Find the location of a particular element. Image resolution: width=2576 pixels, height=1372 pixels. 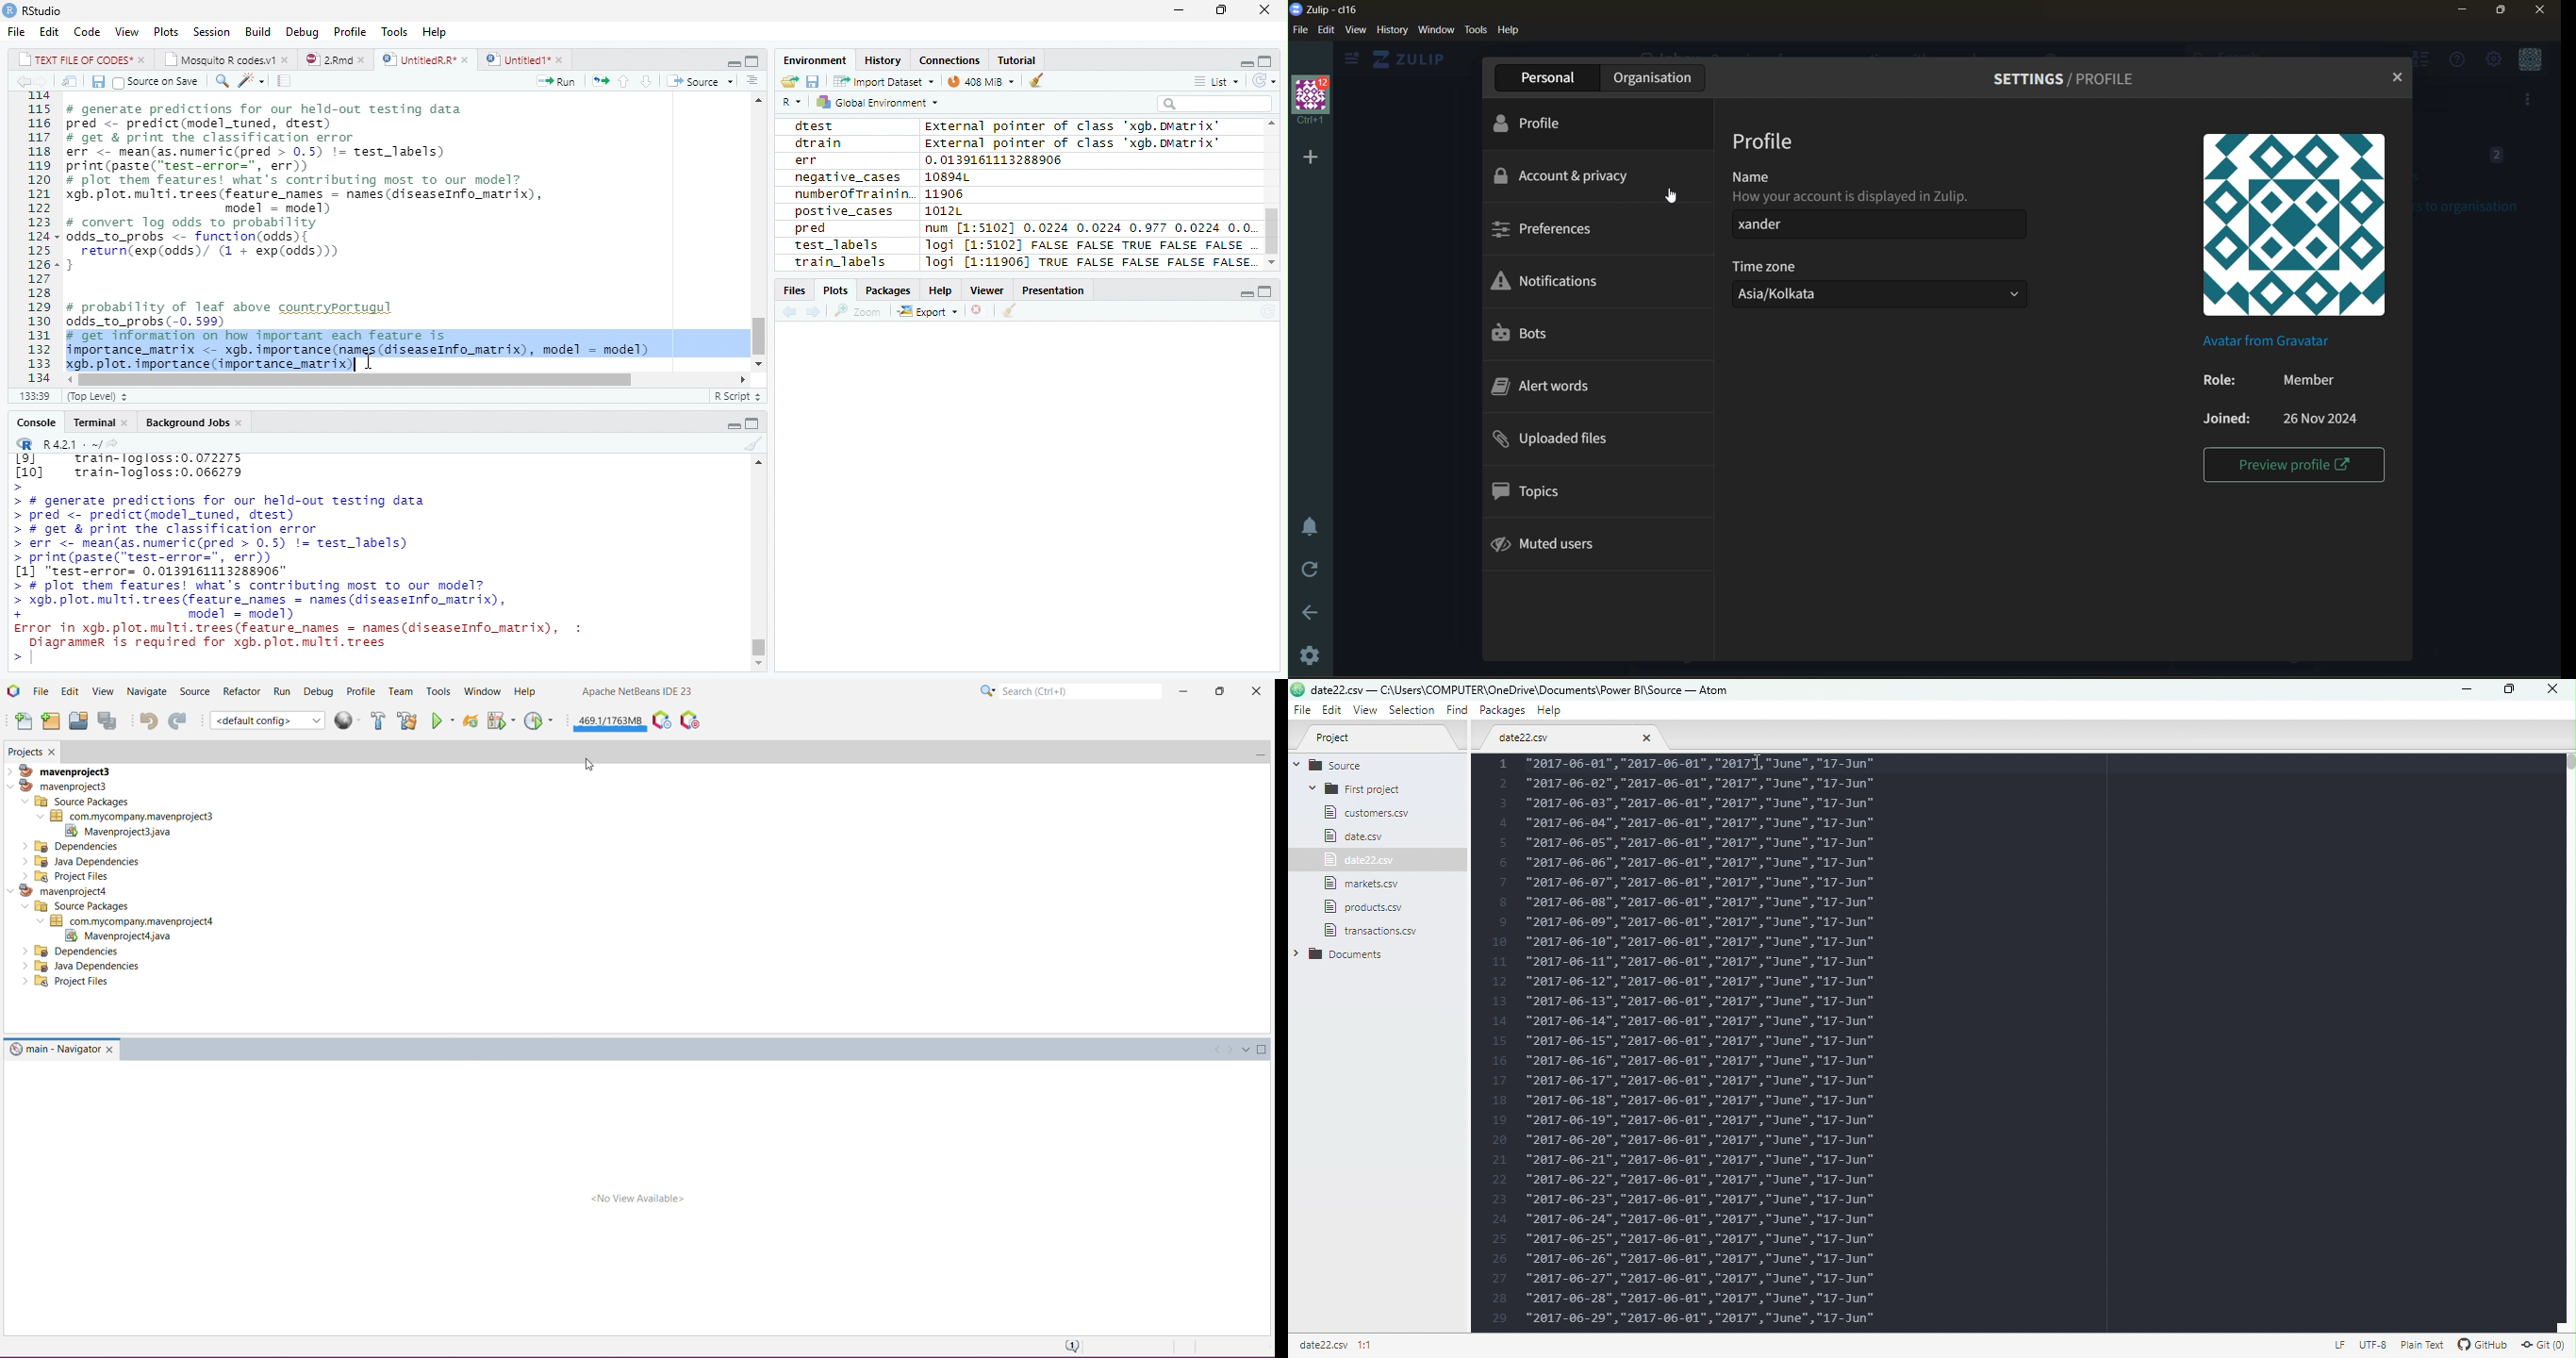

Save is located at coordinates (814, 80).